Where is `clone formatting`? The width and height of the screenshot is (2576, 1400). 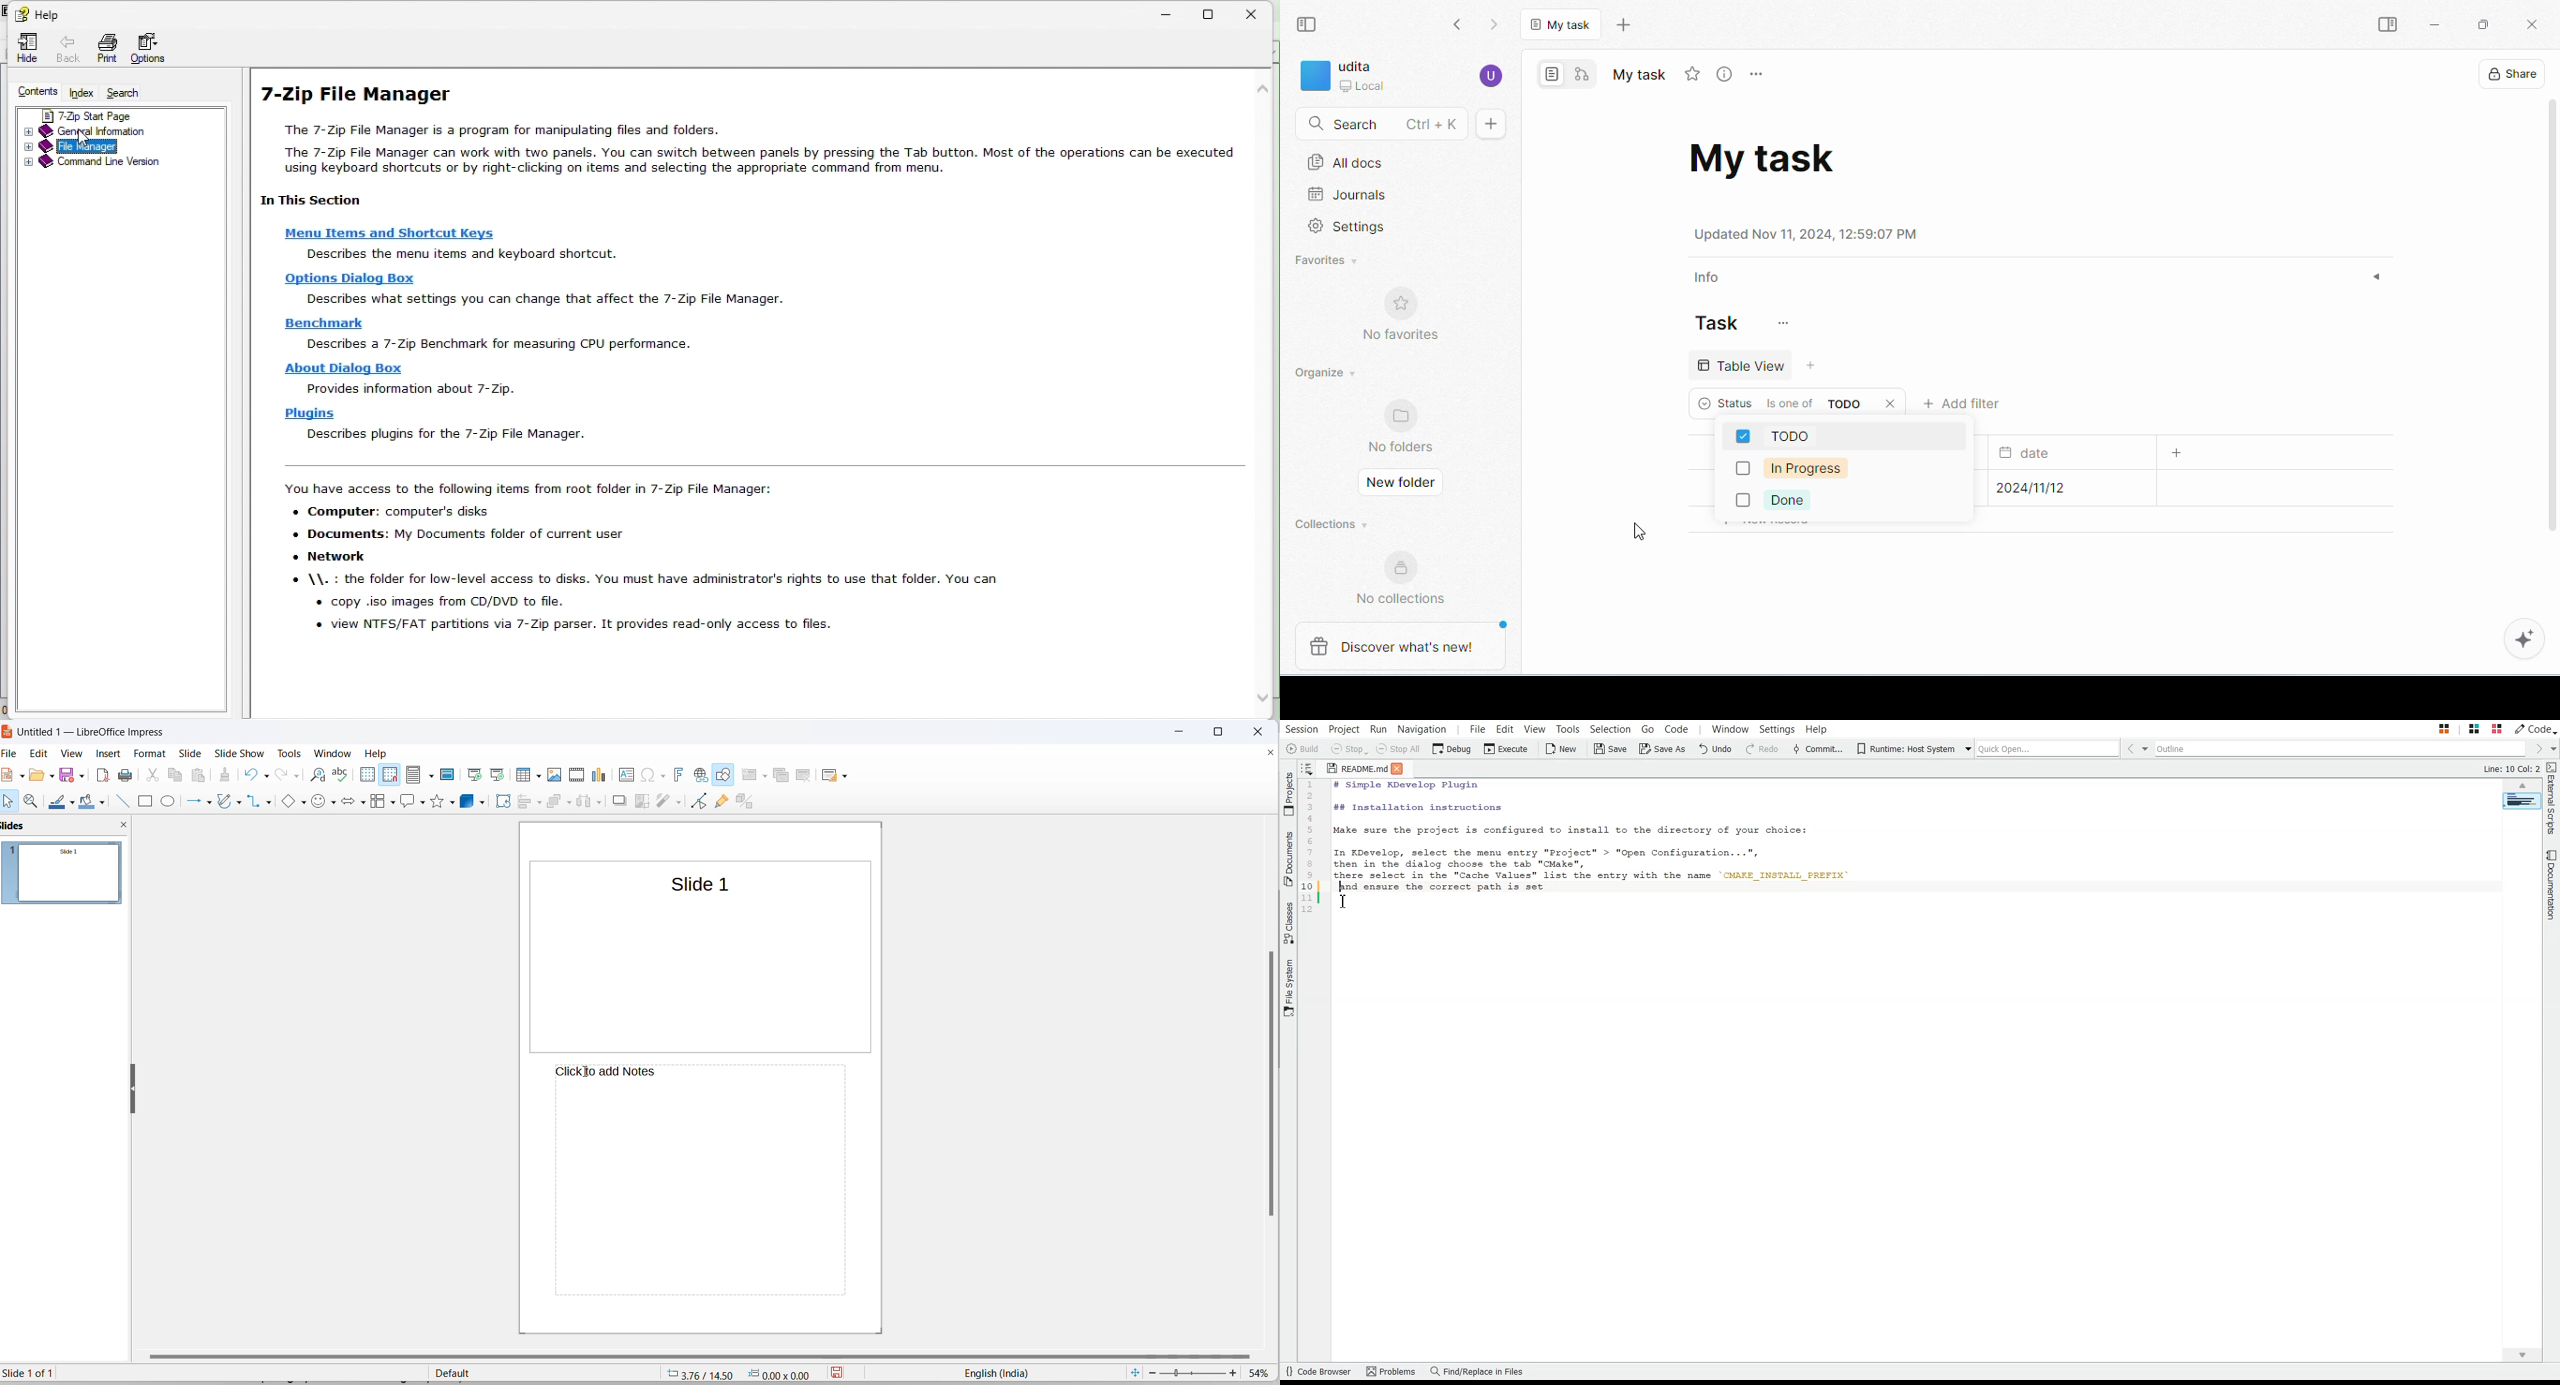 clone formatting is located at coordinates (226, 775).